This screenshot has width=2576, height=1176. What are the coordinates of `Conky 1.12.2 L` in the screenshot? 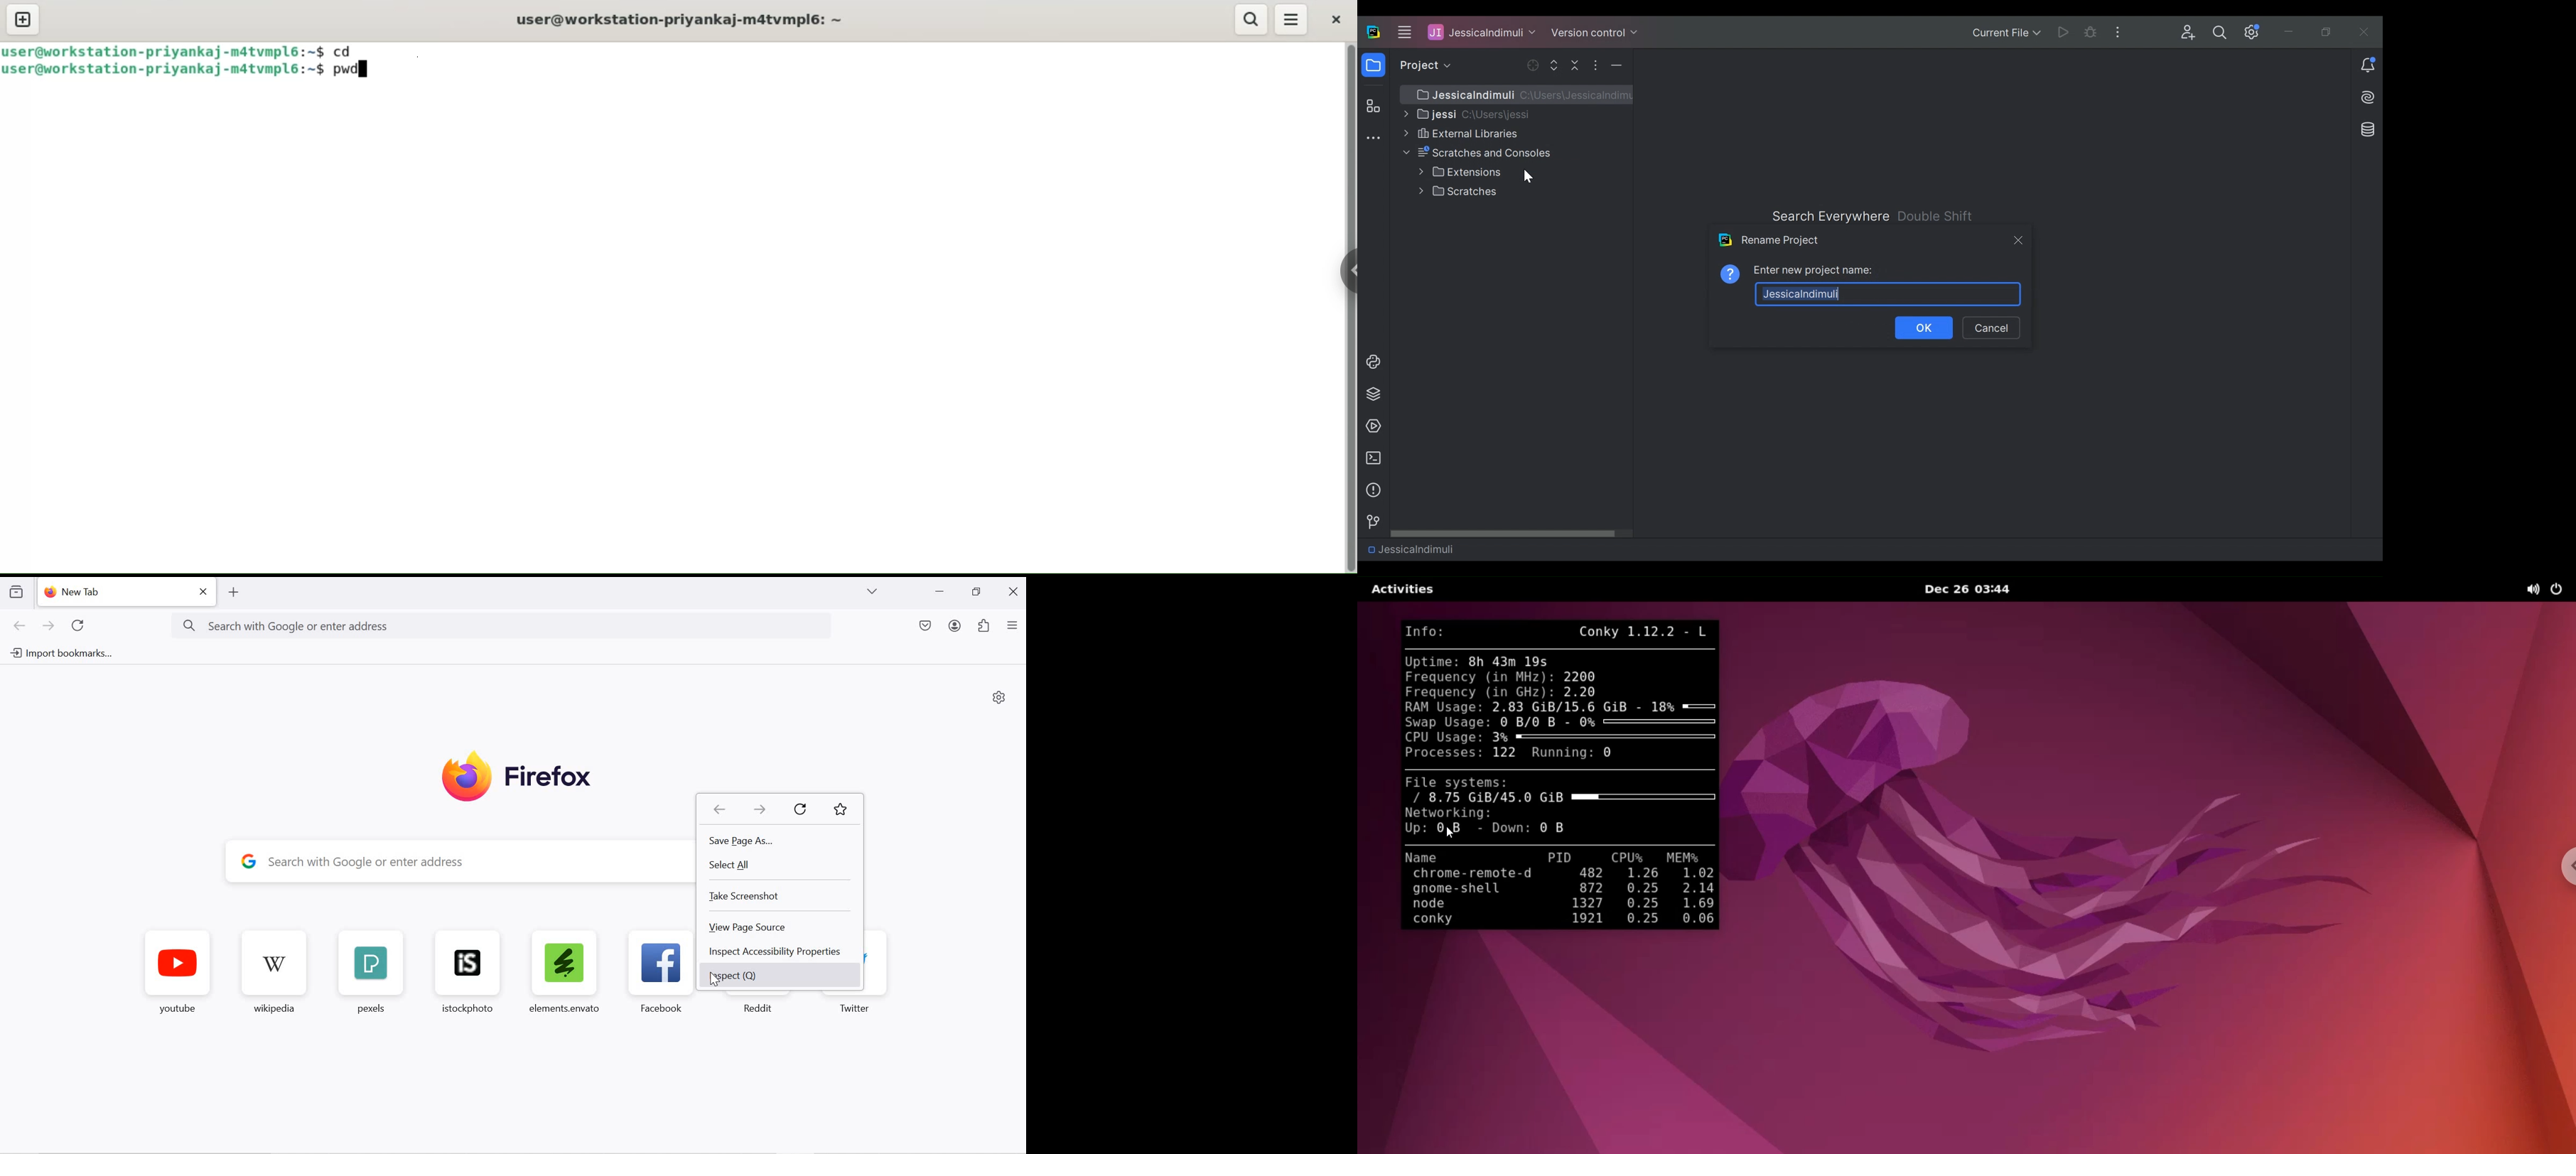 It's located at (1638, 632).